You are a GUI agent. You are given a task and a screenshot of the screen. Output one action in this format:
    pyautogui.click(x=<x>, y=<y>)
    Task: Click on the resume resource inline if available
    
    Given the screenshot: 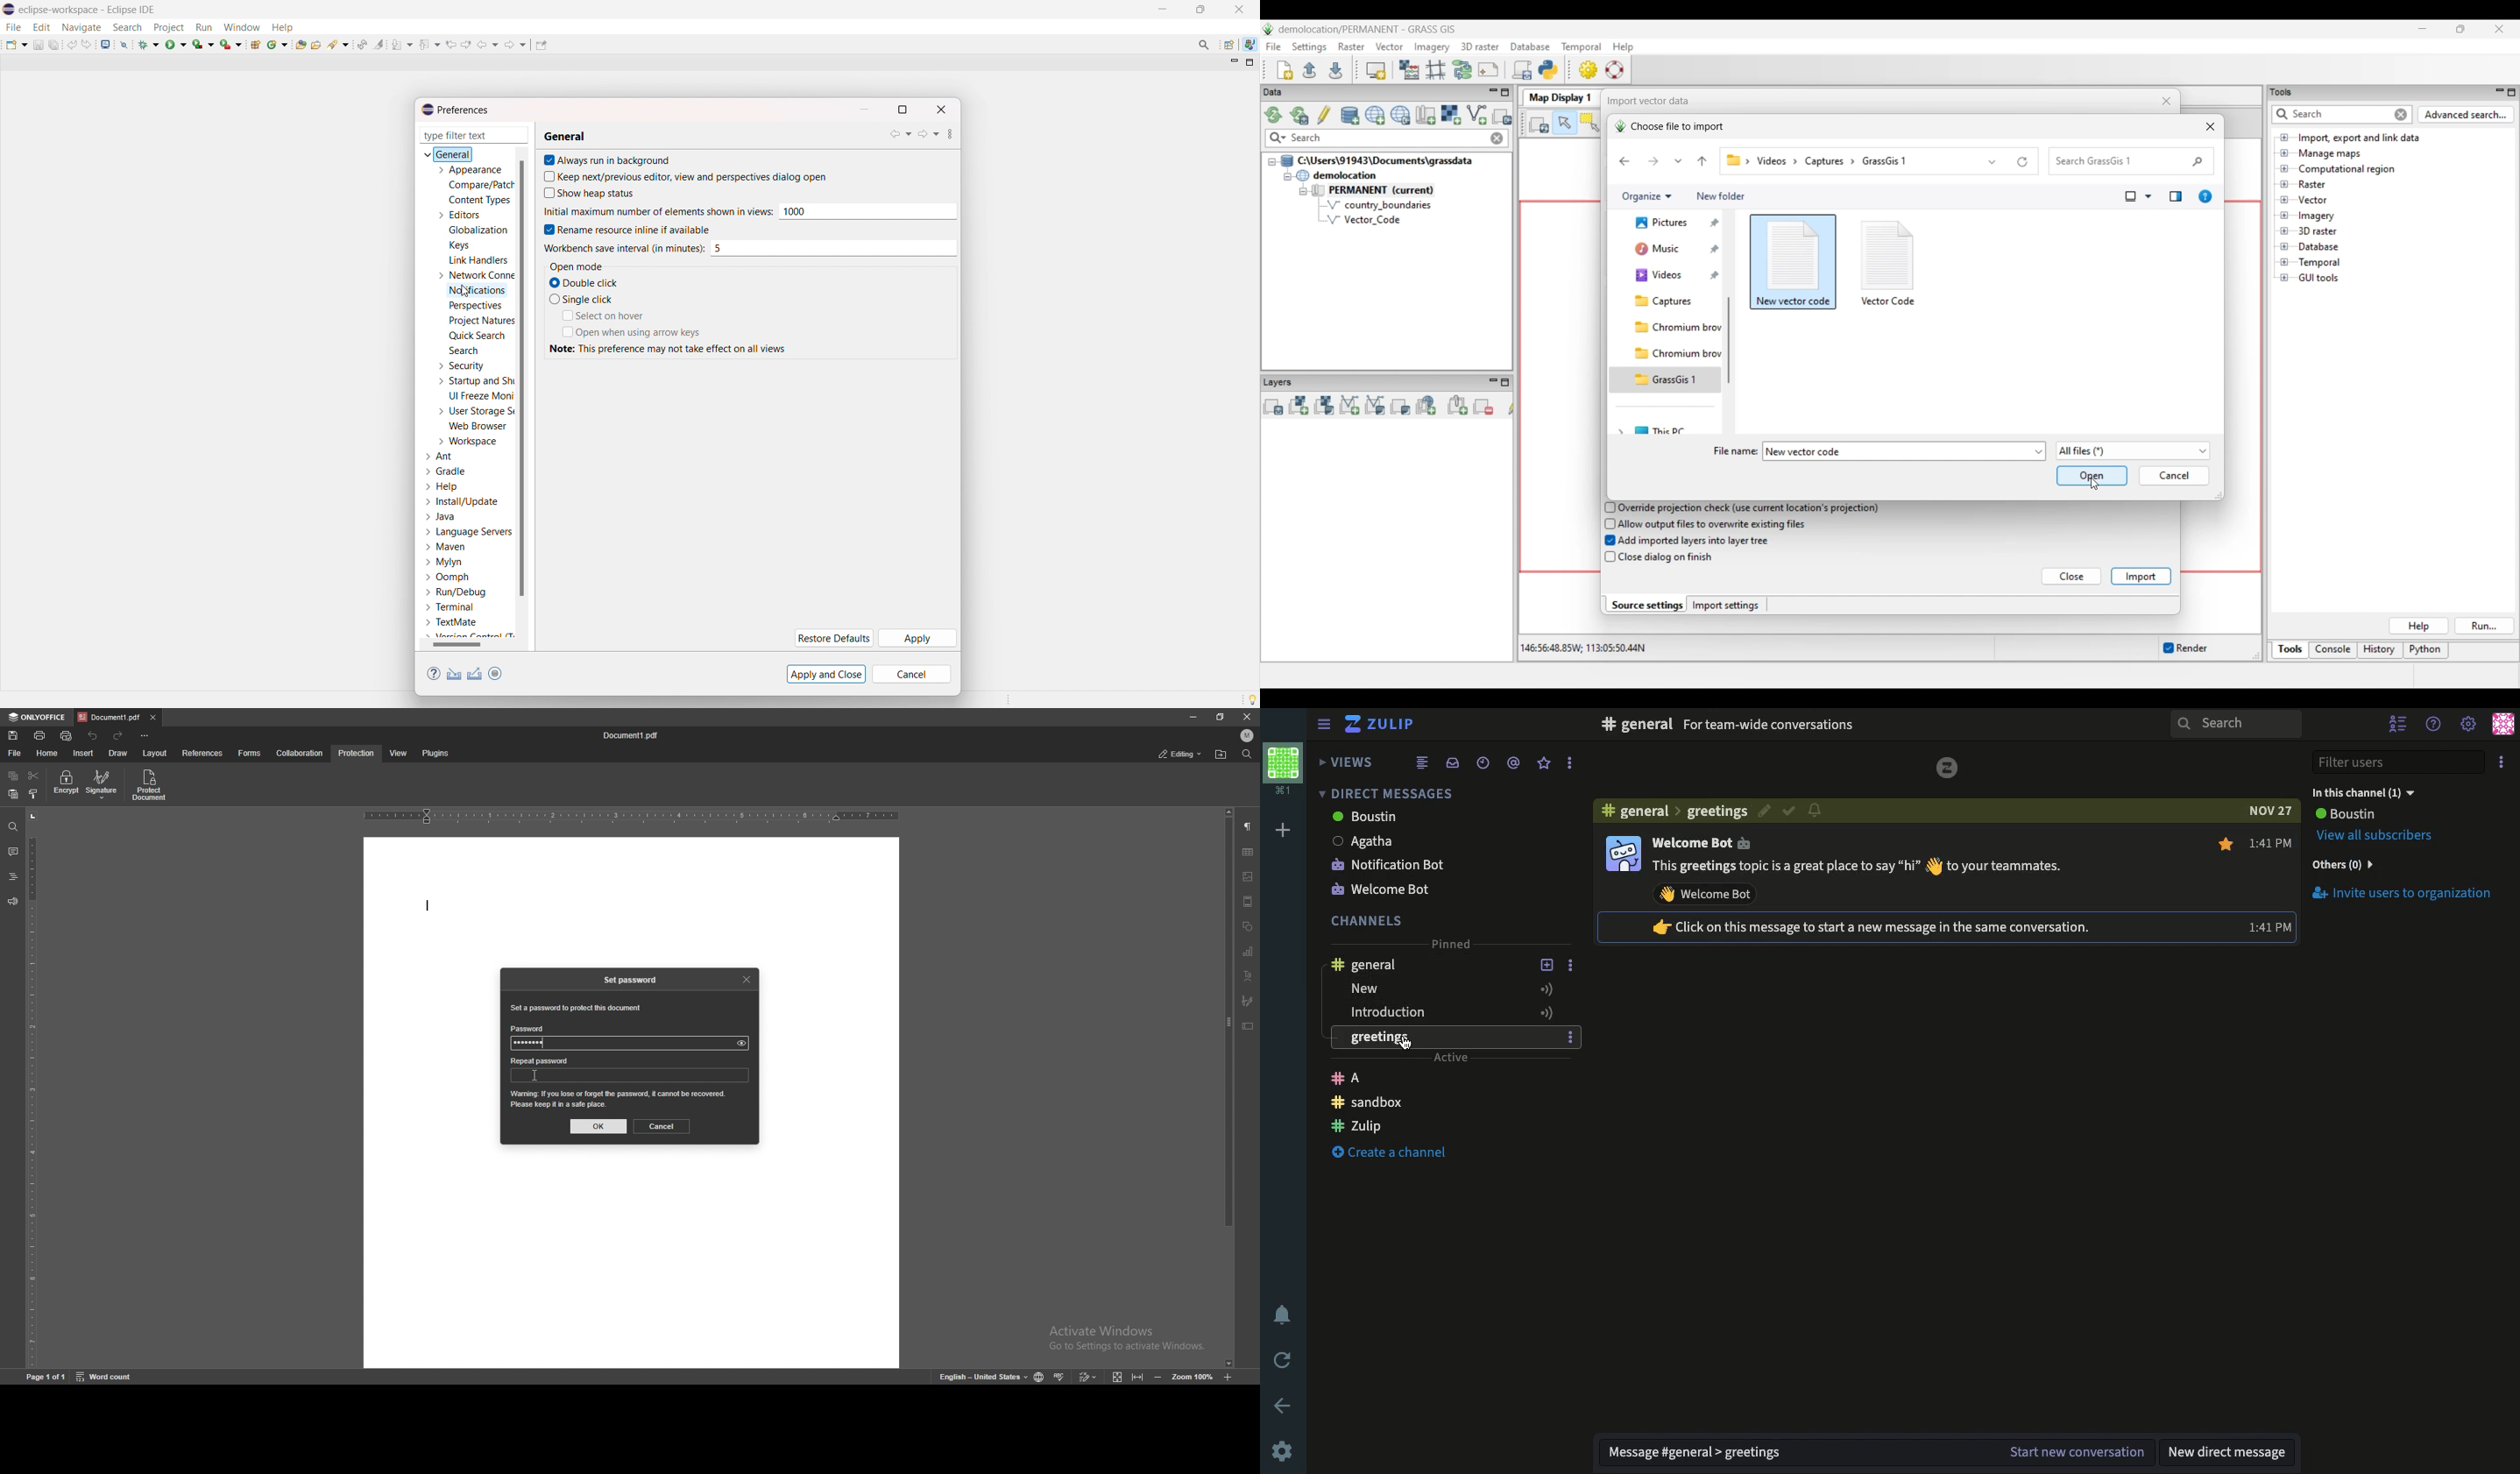 What is the action you would take?
    pyautogui.click(x=635, y=229)
    